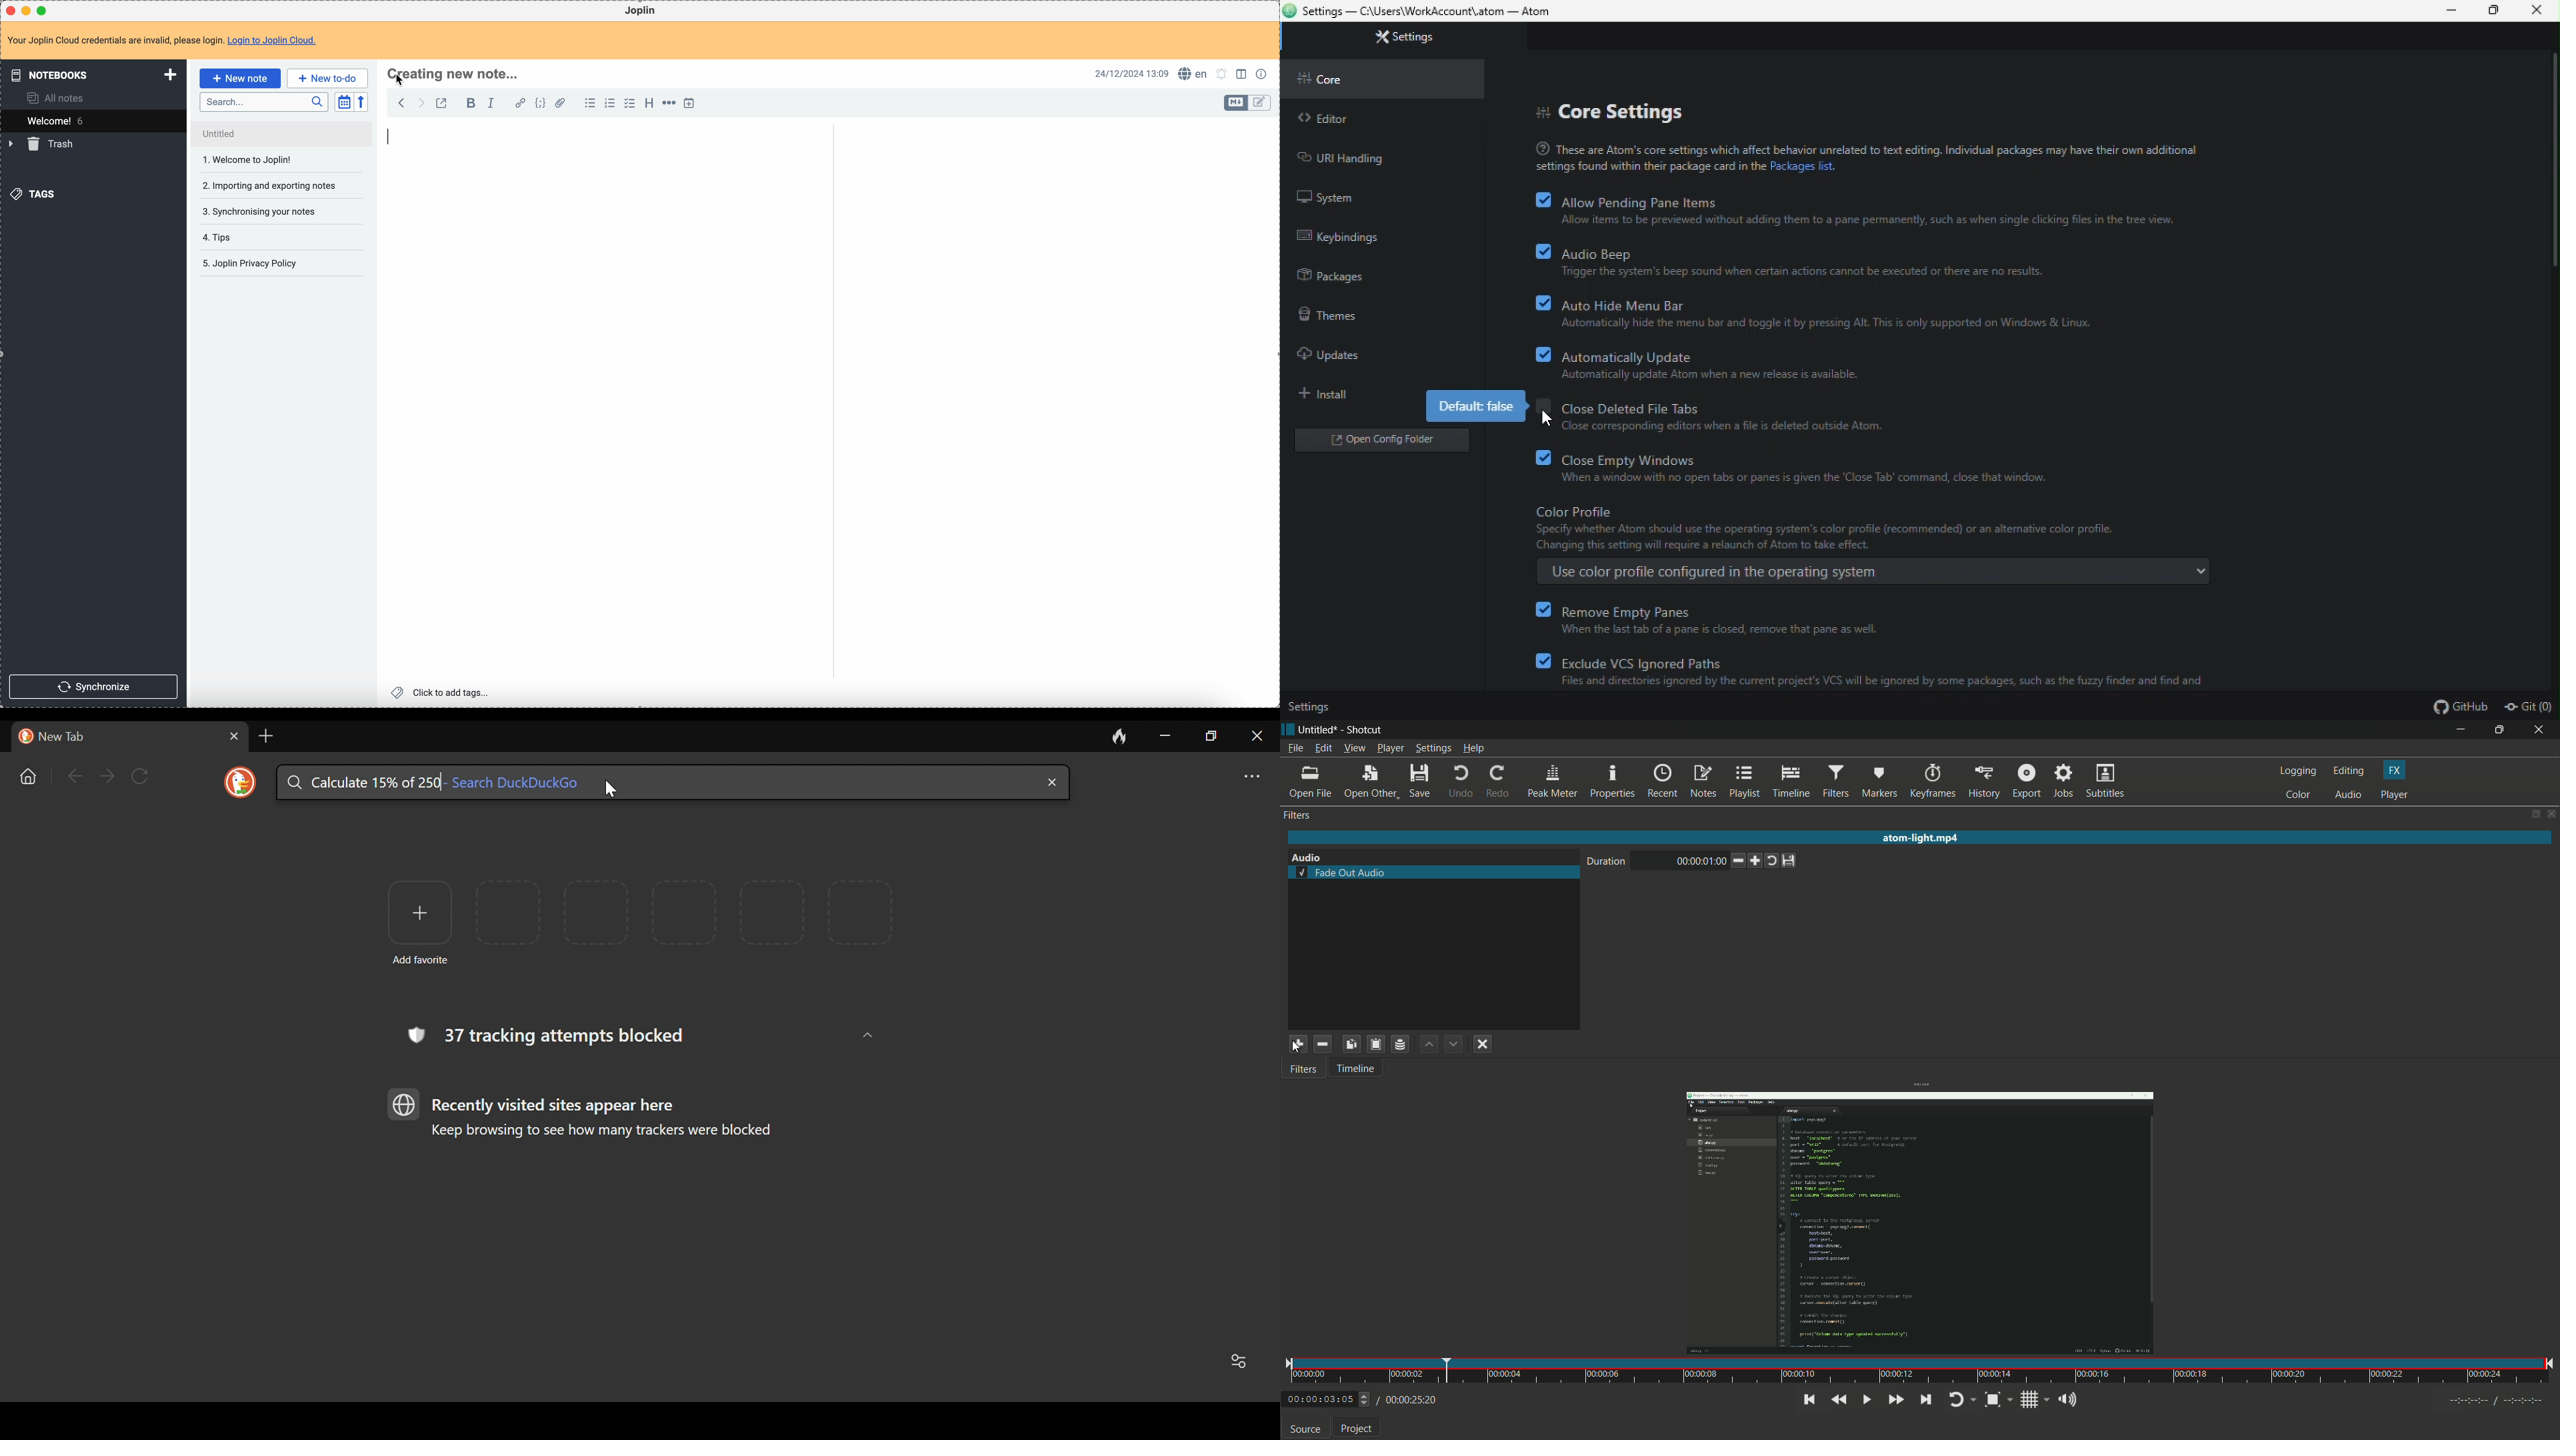 This screenshot has width=2576, height=1456. What do you see at coordinates (1132, 73) in the screenshot?
I see `date and hour` at bounding box center [1132, 73].